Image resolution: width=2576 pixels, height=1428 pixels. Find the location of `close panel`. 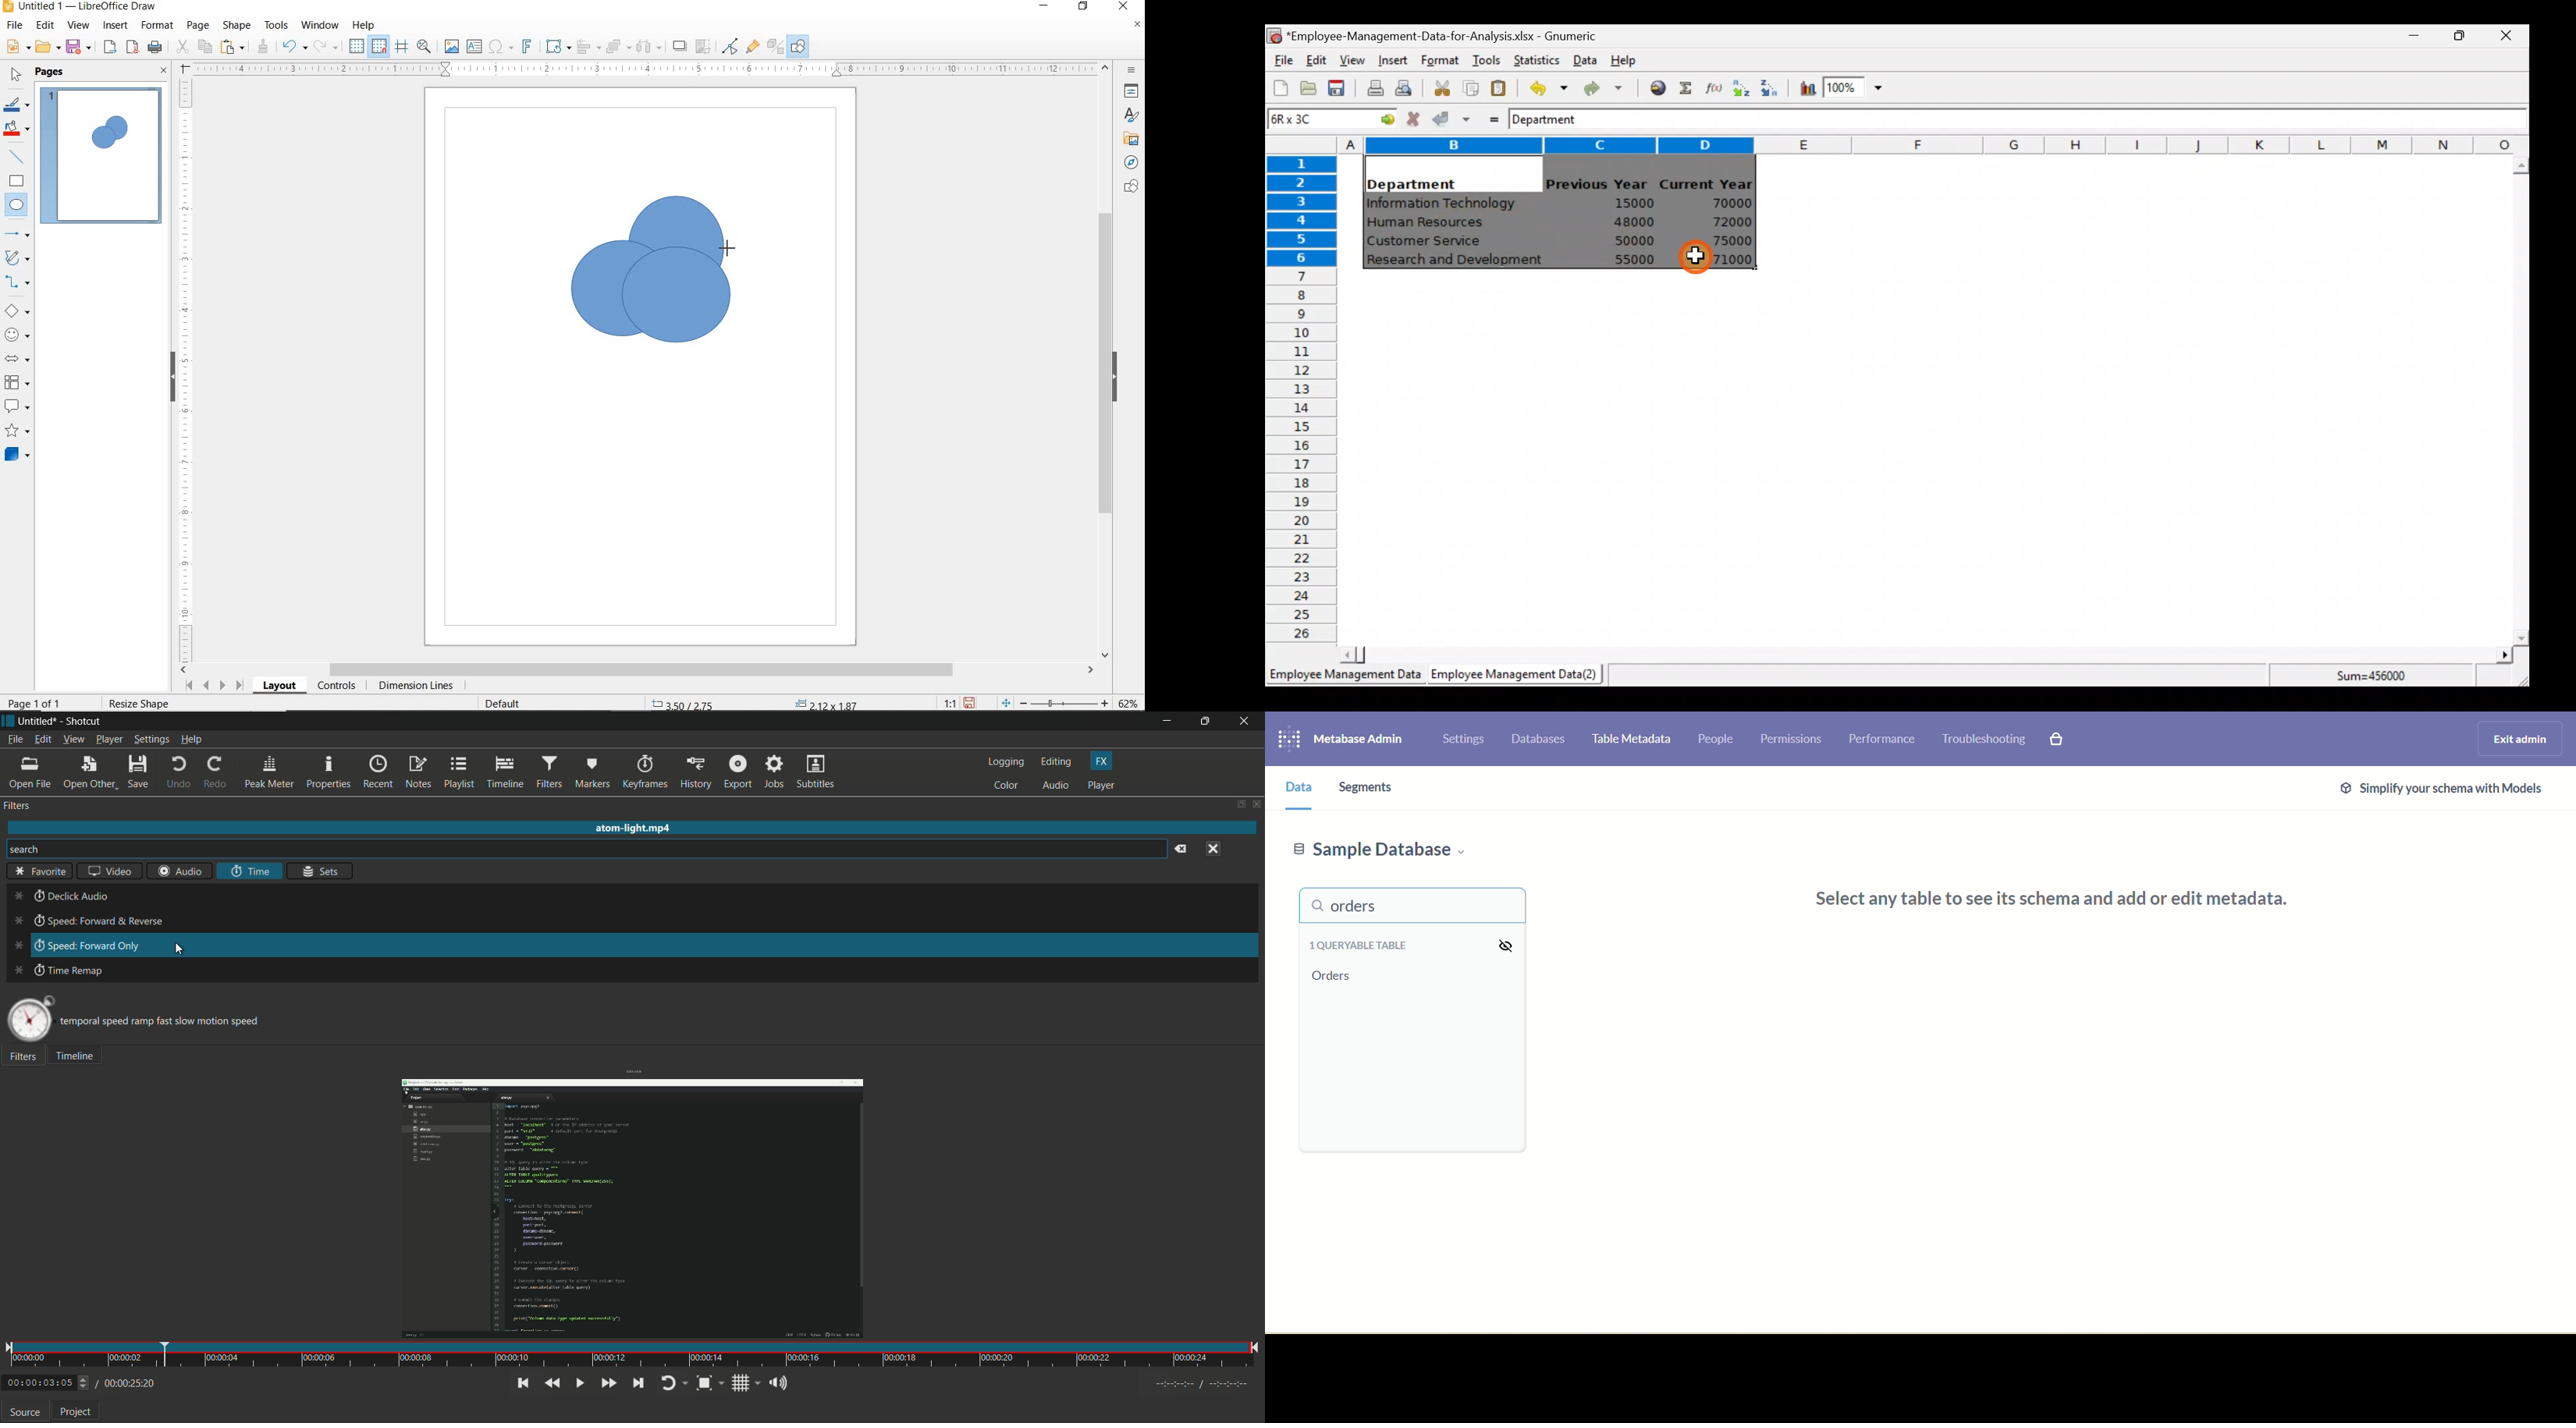

close panel is located at coordinates (1257, 804).